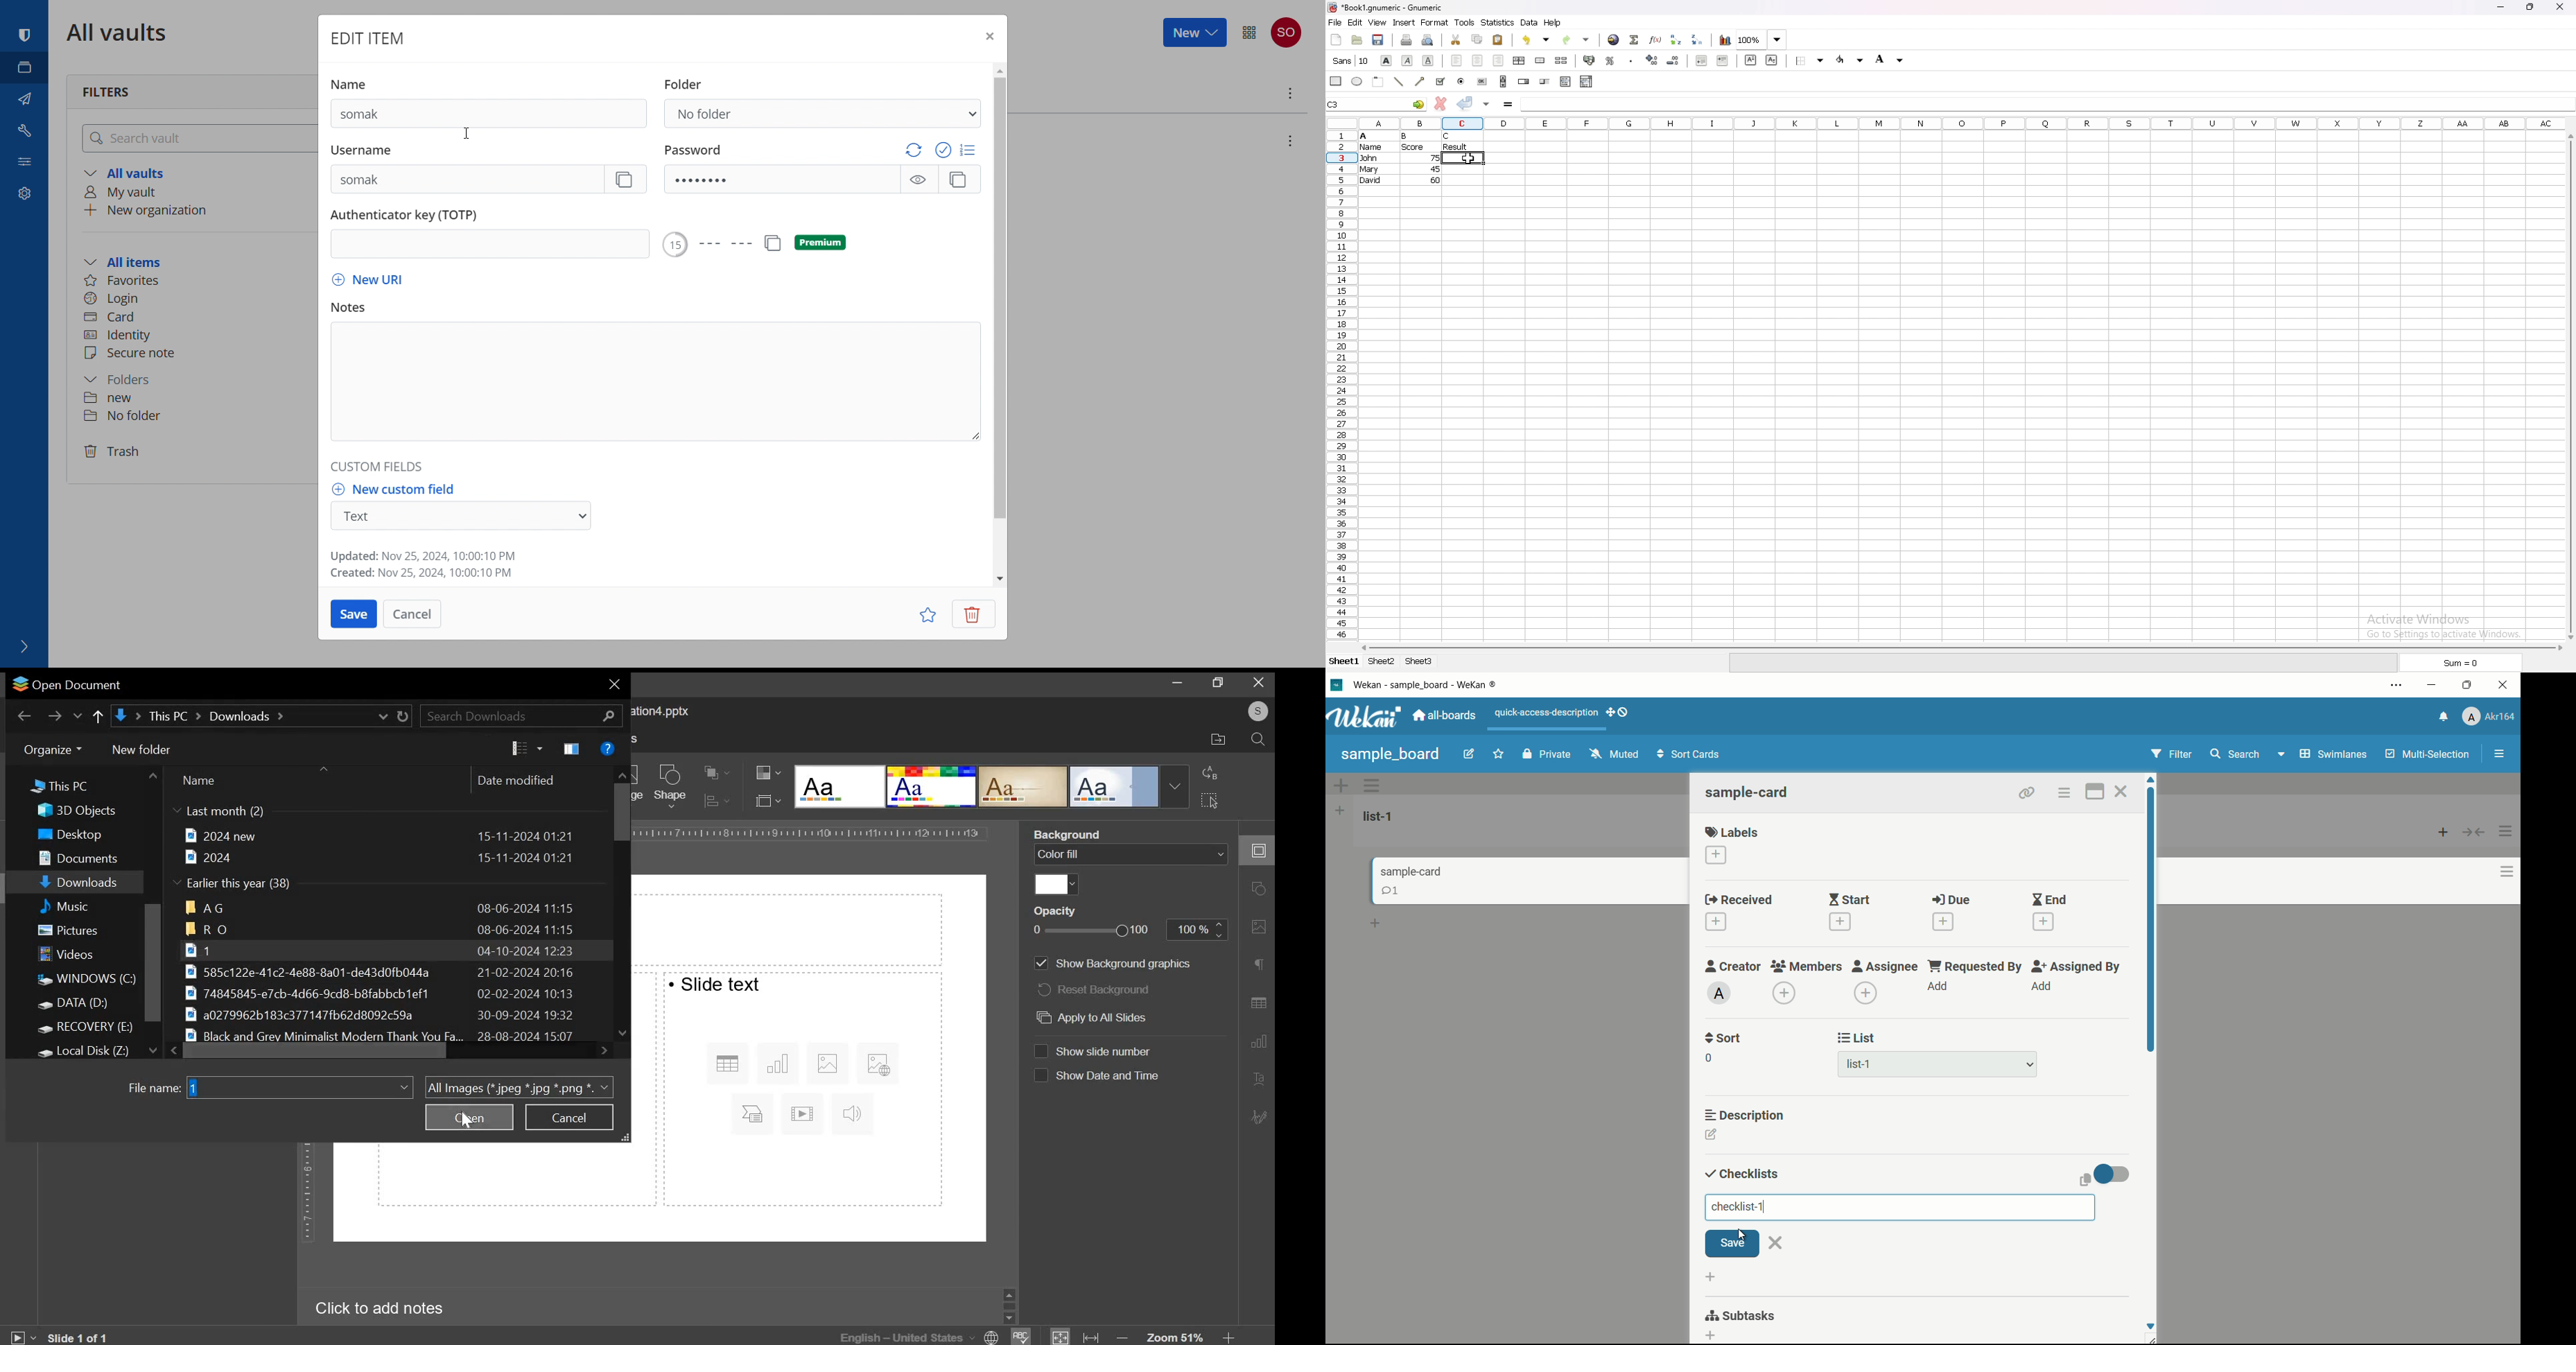 This screenshot has height=1372, width=2576. Describe the element at coordinates (763, 773) in the screenshot. I see `change color theme` at that location.